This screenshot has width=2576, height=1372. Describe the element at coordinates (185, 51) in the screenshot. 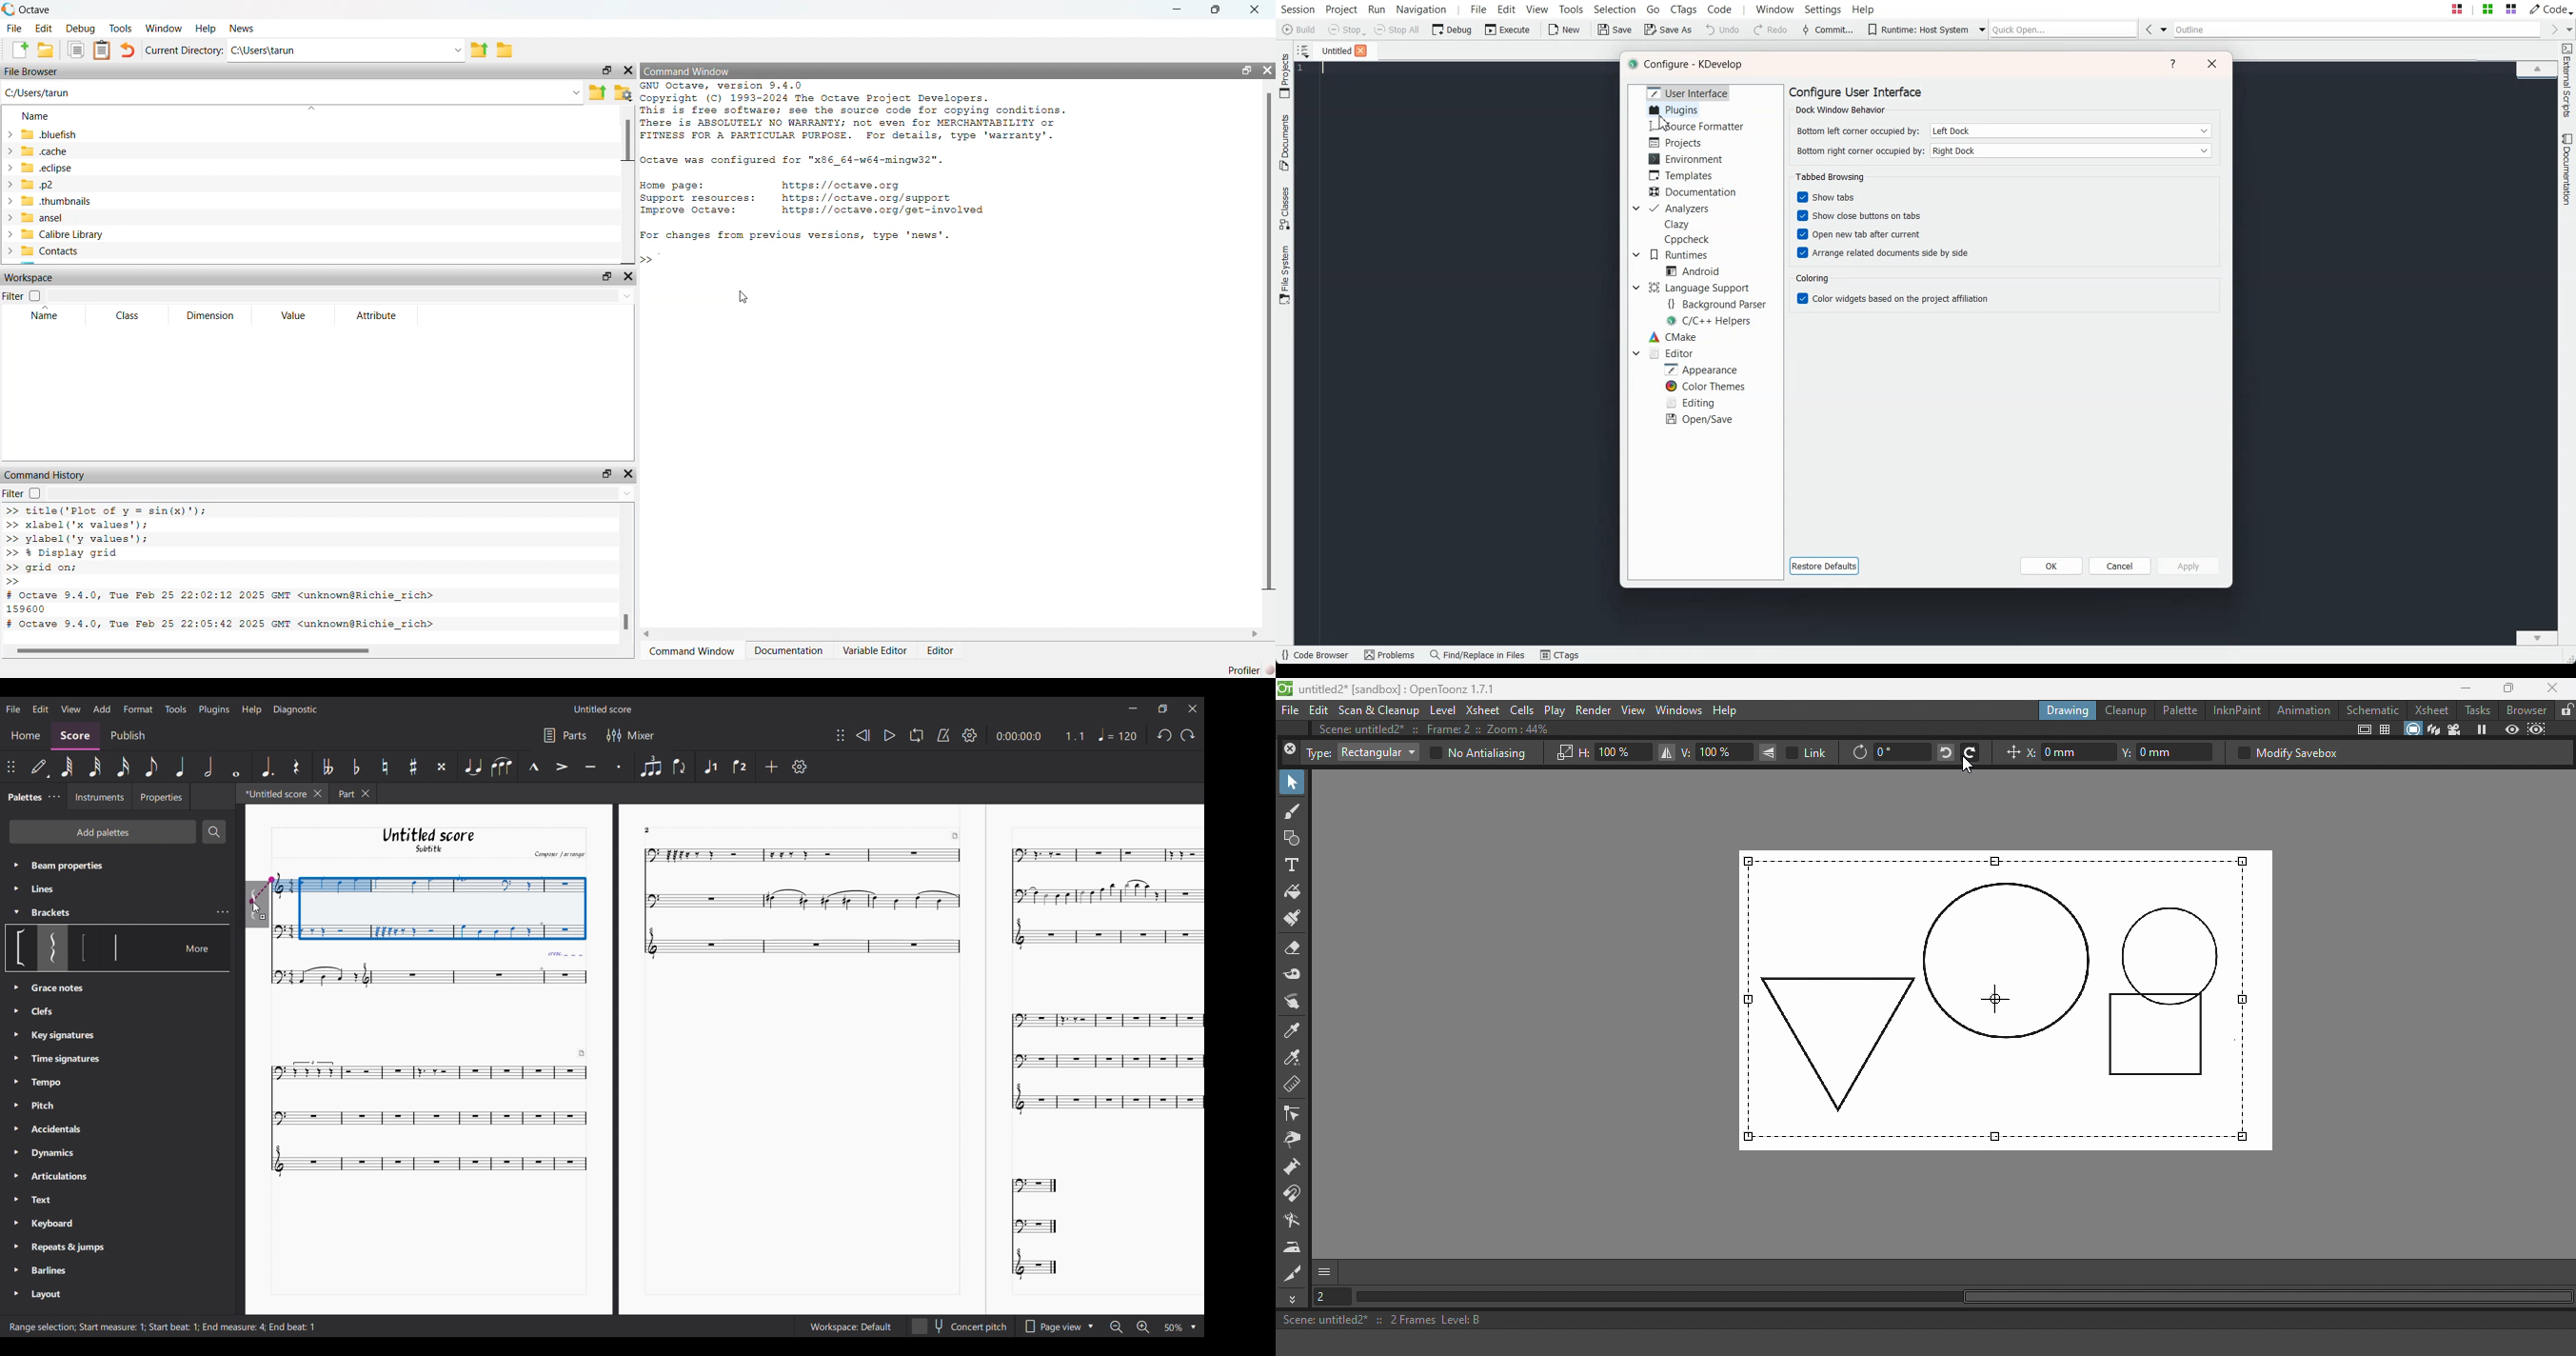

I see `Current directory` at that location.